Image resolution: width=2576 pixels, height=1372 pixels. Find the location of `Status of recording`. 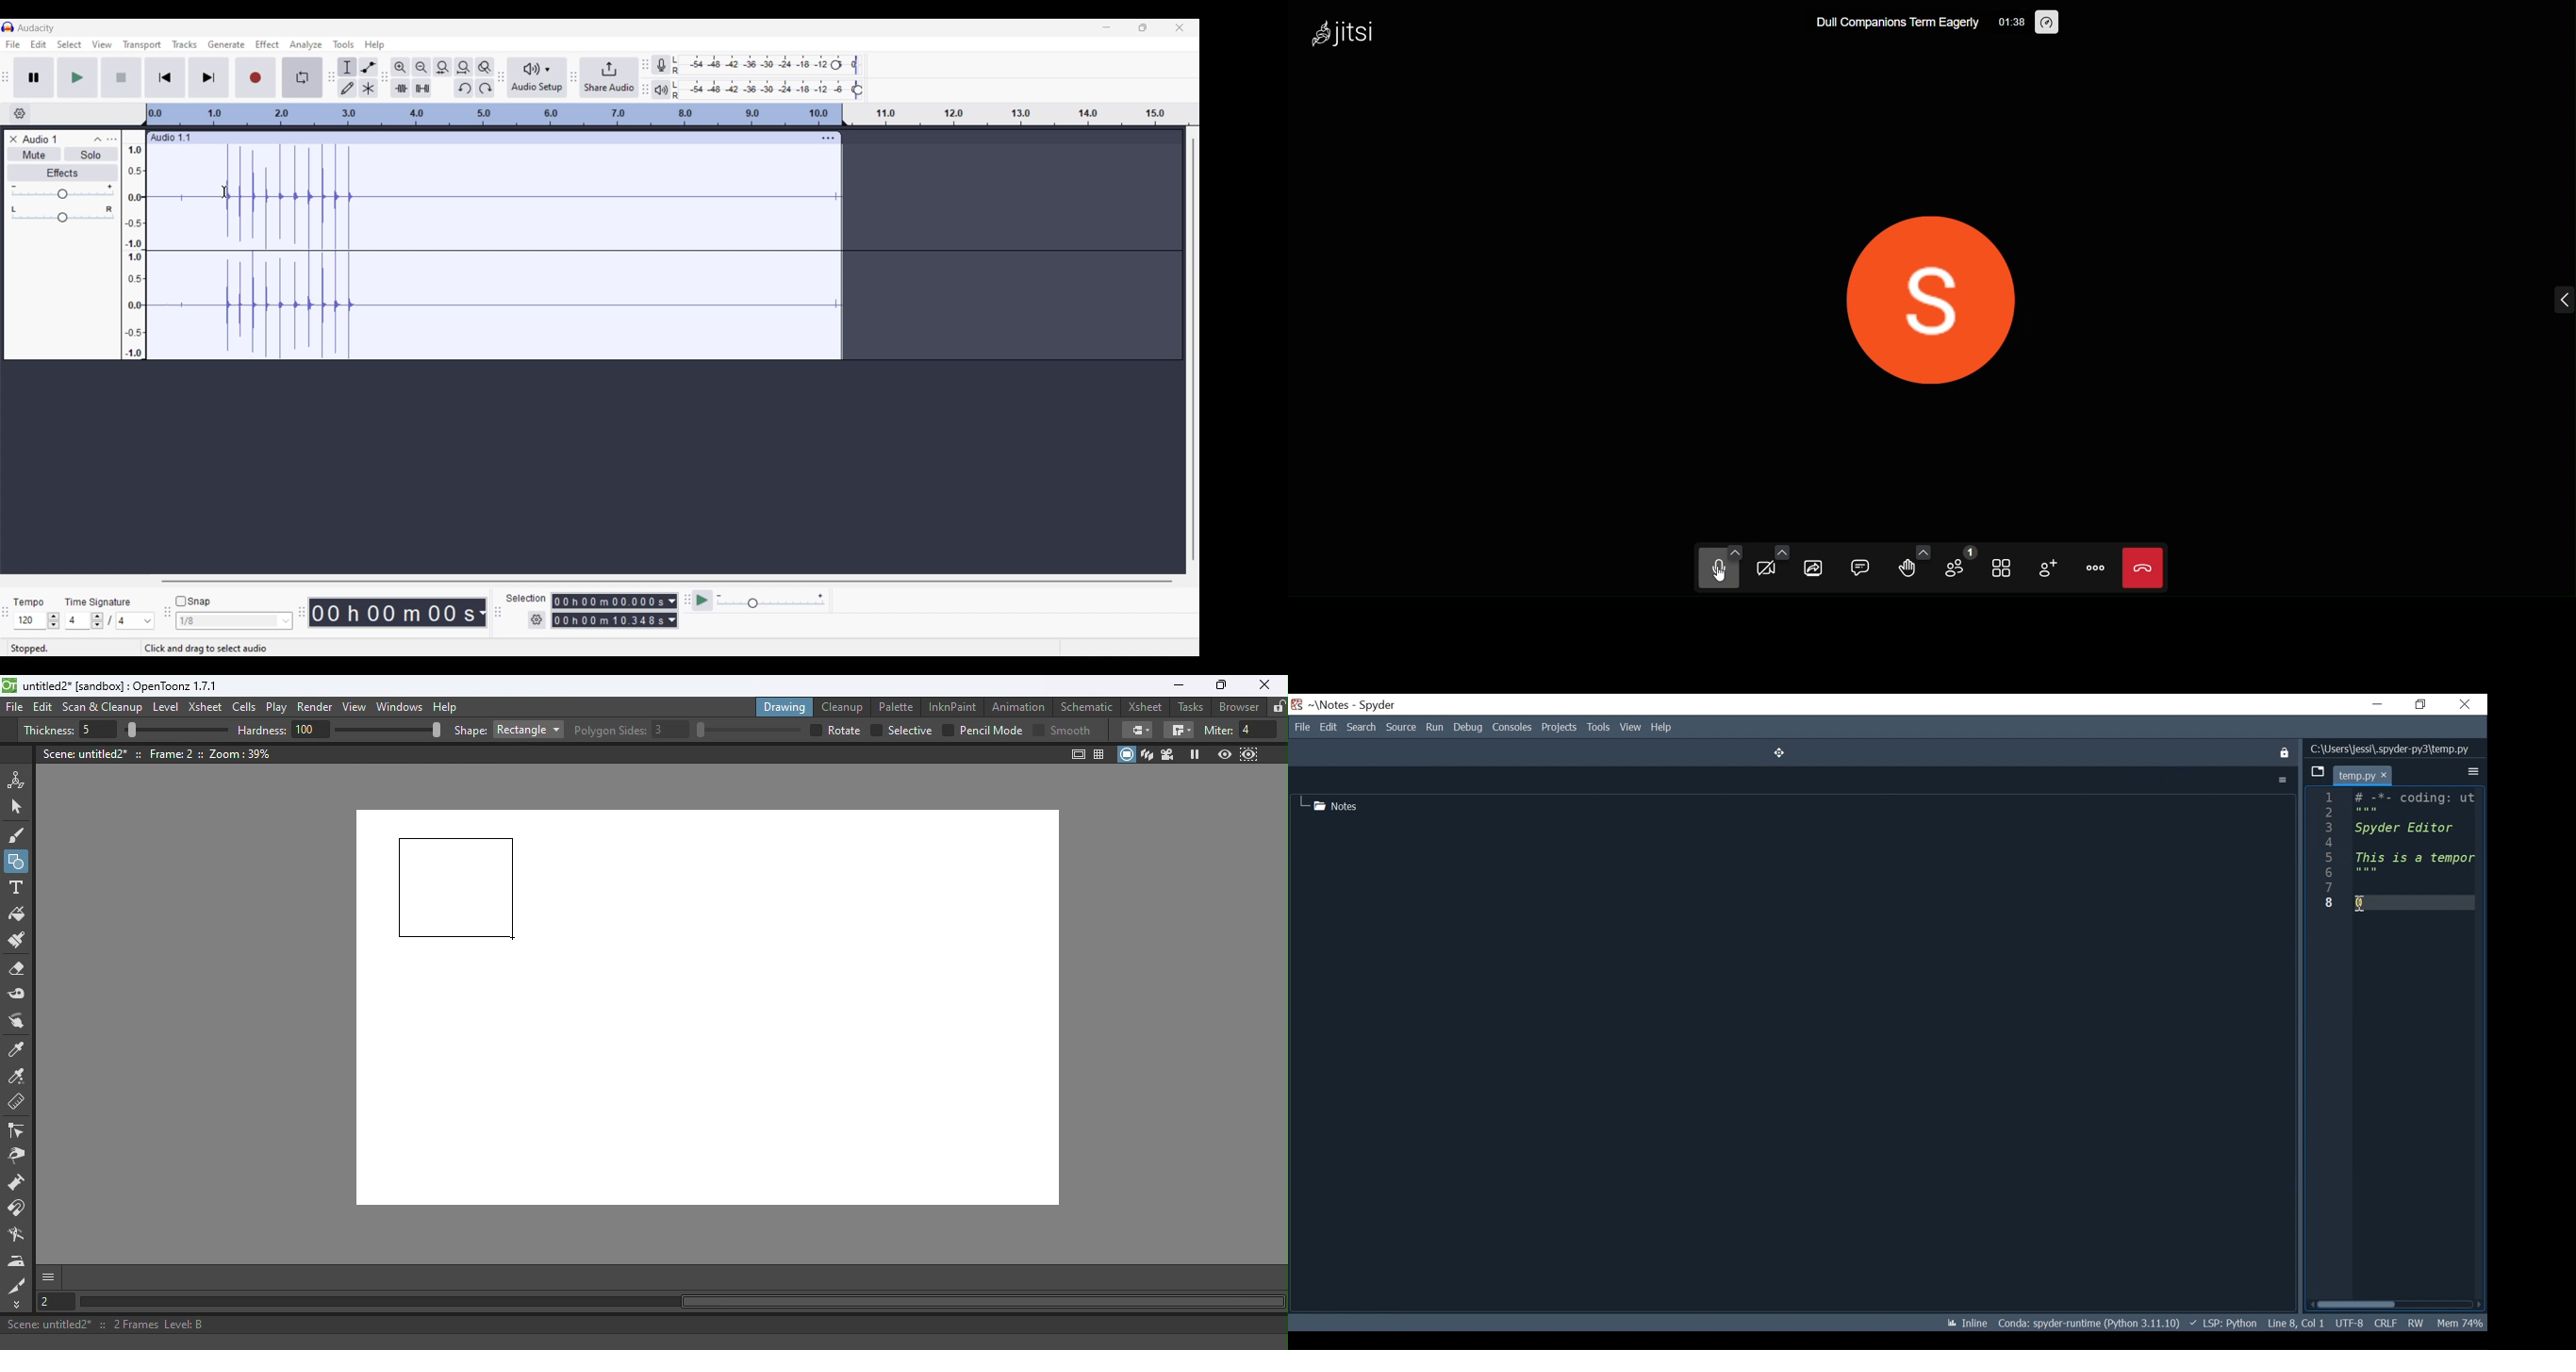

Status of recording is located at coordinates (73, 648).